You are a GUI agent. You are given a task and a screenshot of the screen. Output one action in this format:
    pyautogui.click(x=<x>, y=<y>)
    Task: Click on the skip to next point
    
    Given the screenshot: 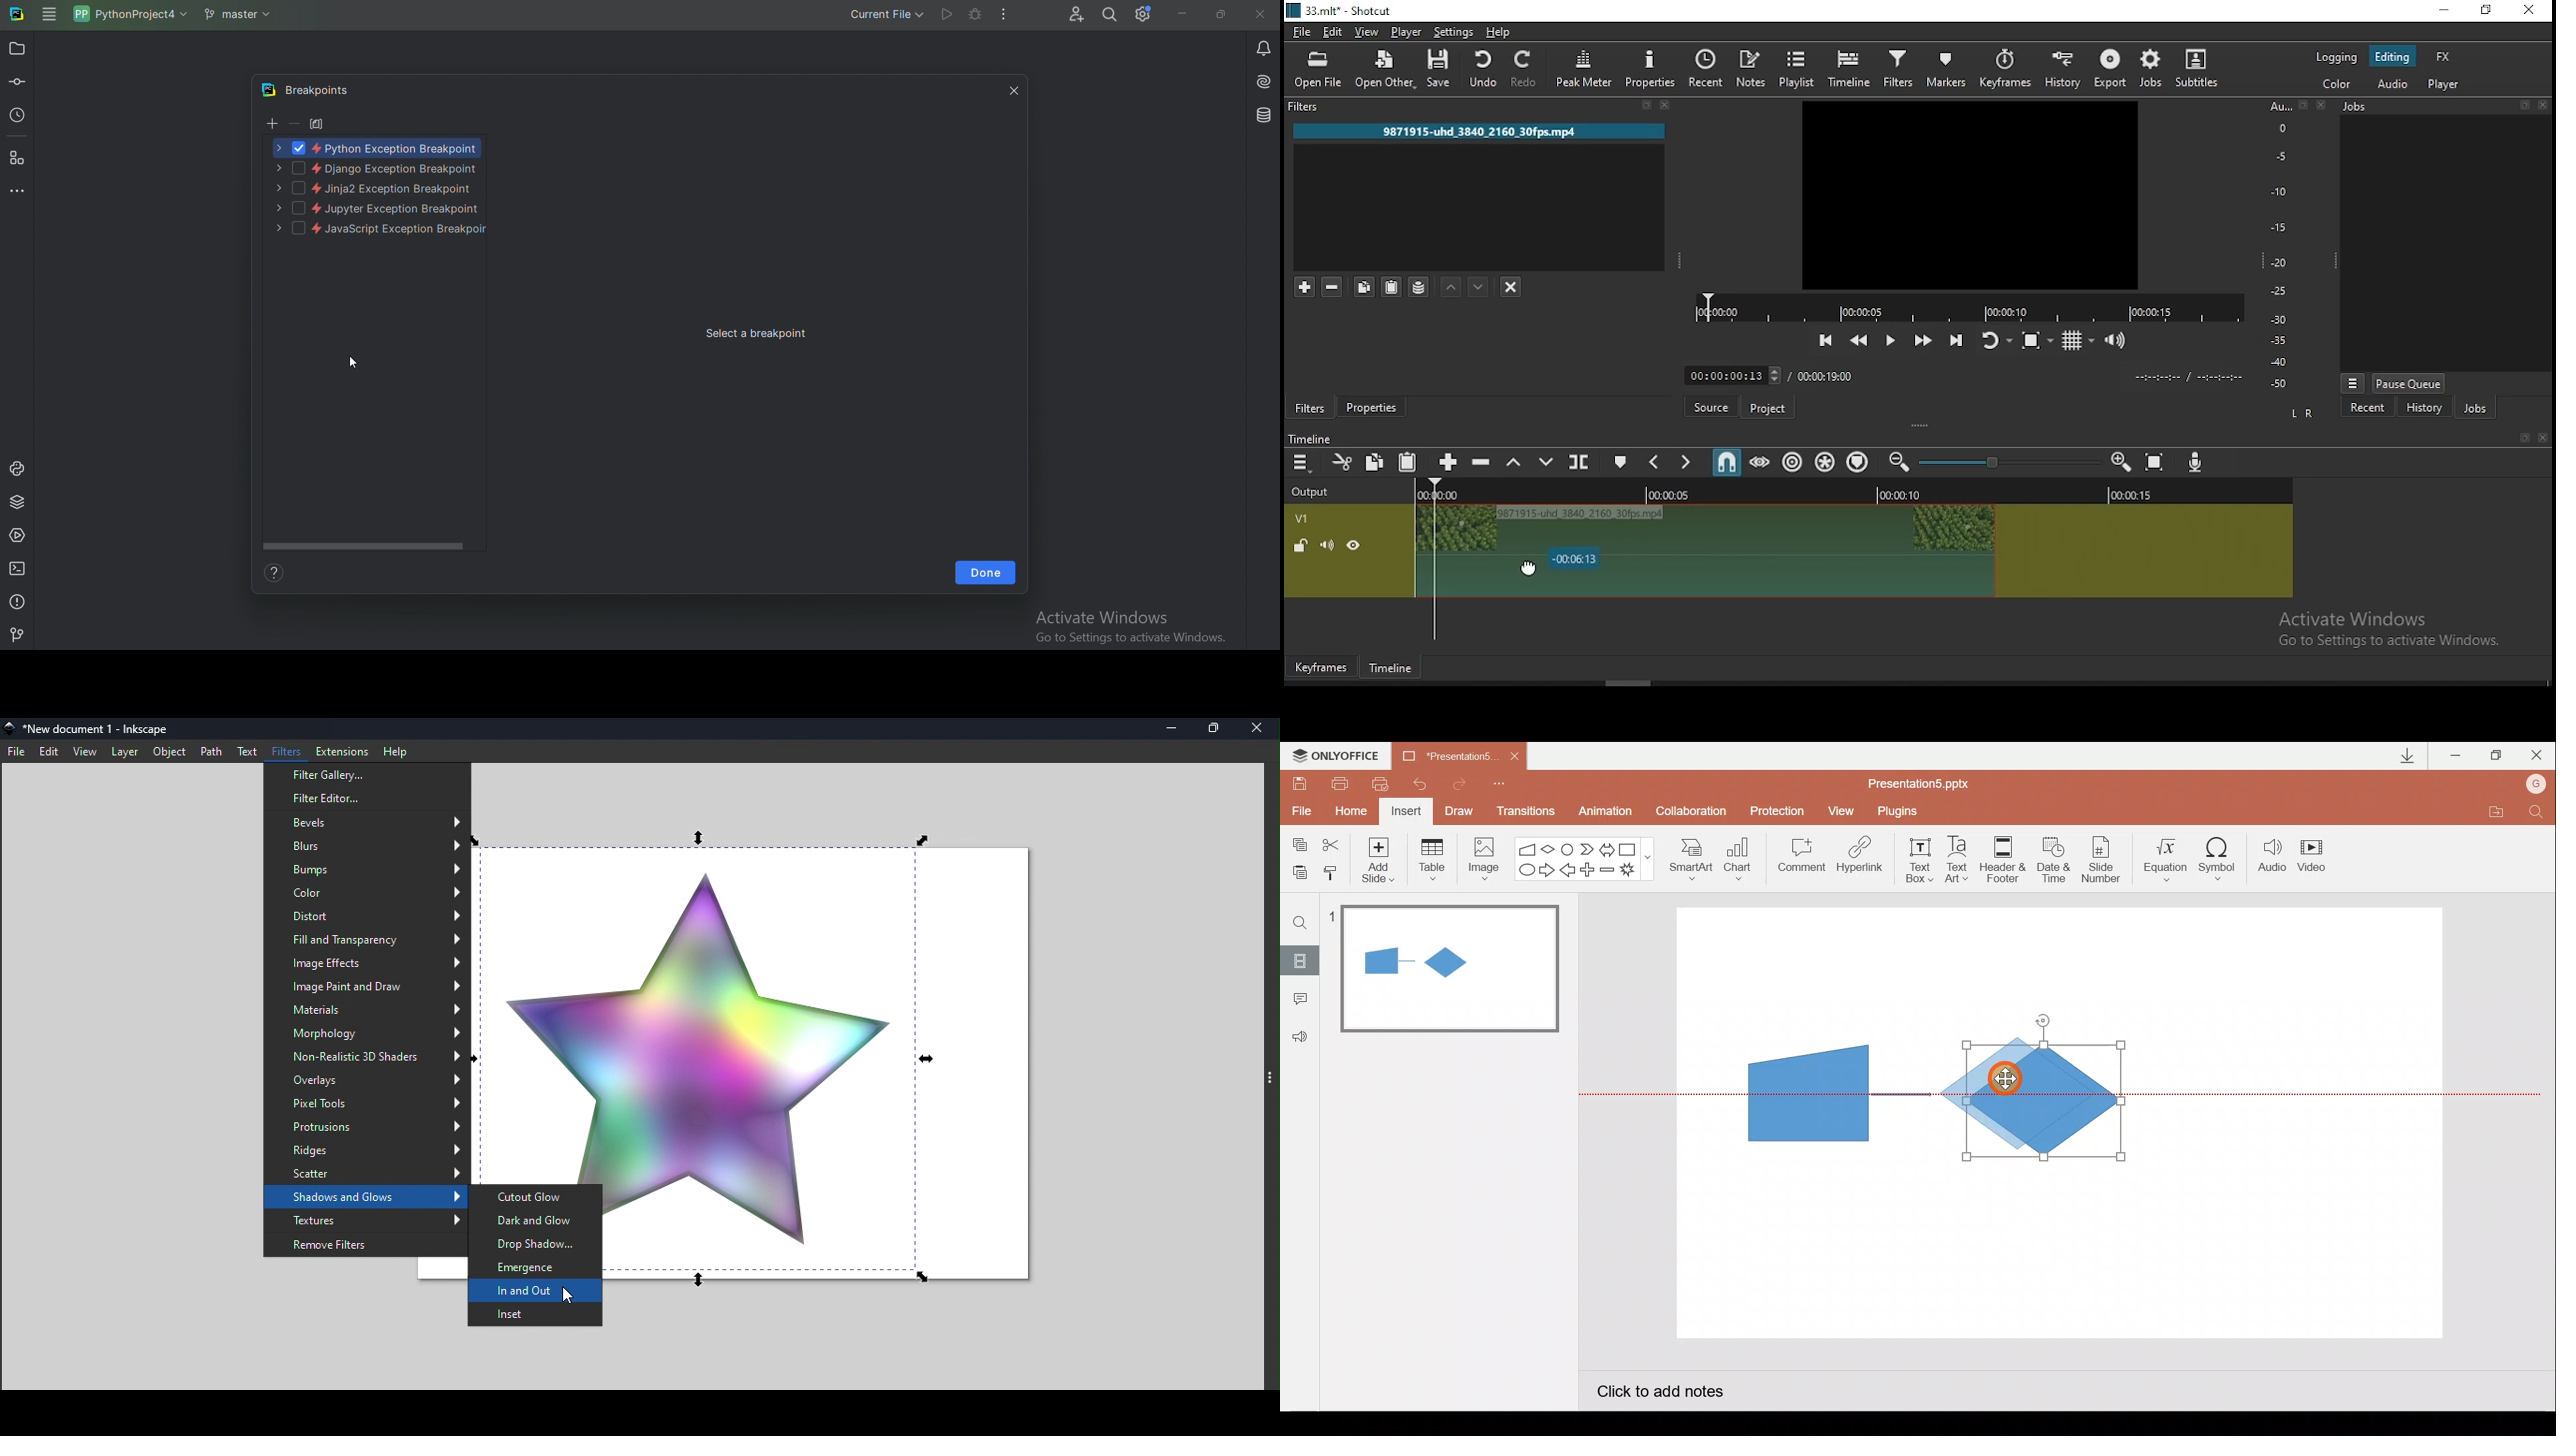 What is the action you would take?
    pyautogui.click(x=1956, y=338)
    